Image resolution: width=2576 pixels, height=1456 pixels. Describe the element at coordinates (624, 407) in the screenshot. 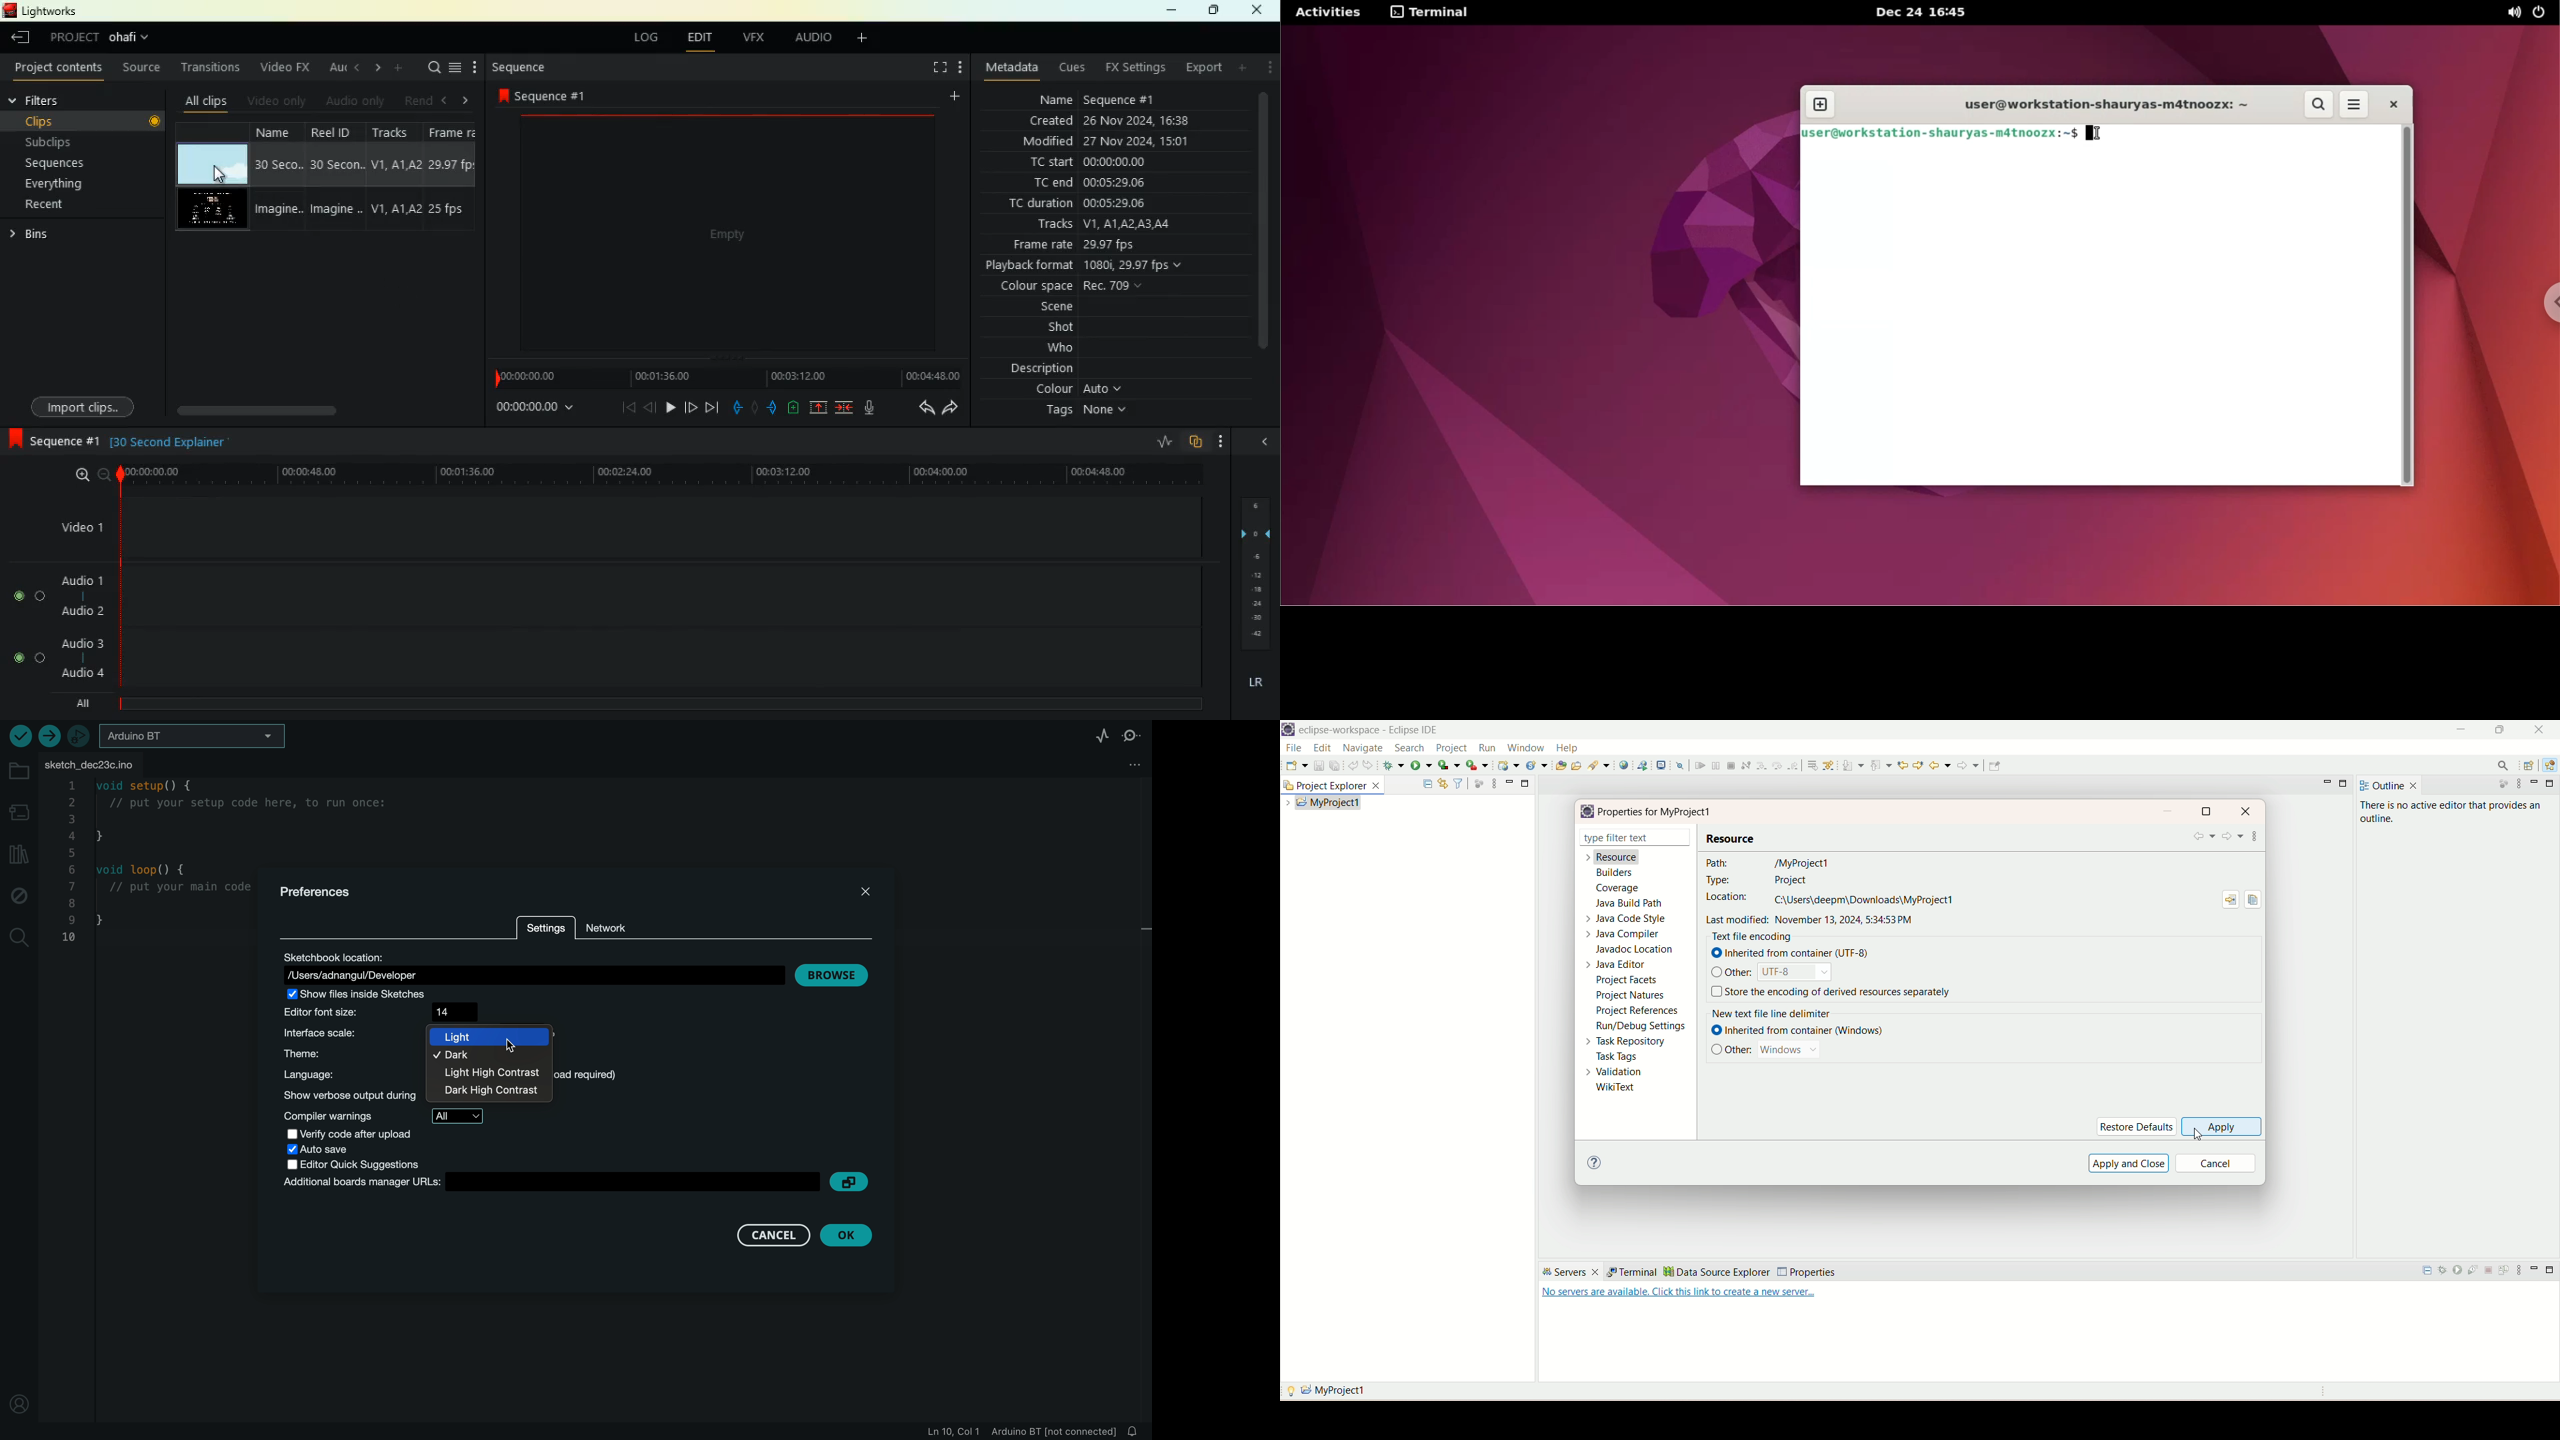

I see `beggining` at that location.